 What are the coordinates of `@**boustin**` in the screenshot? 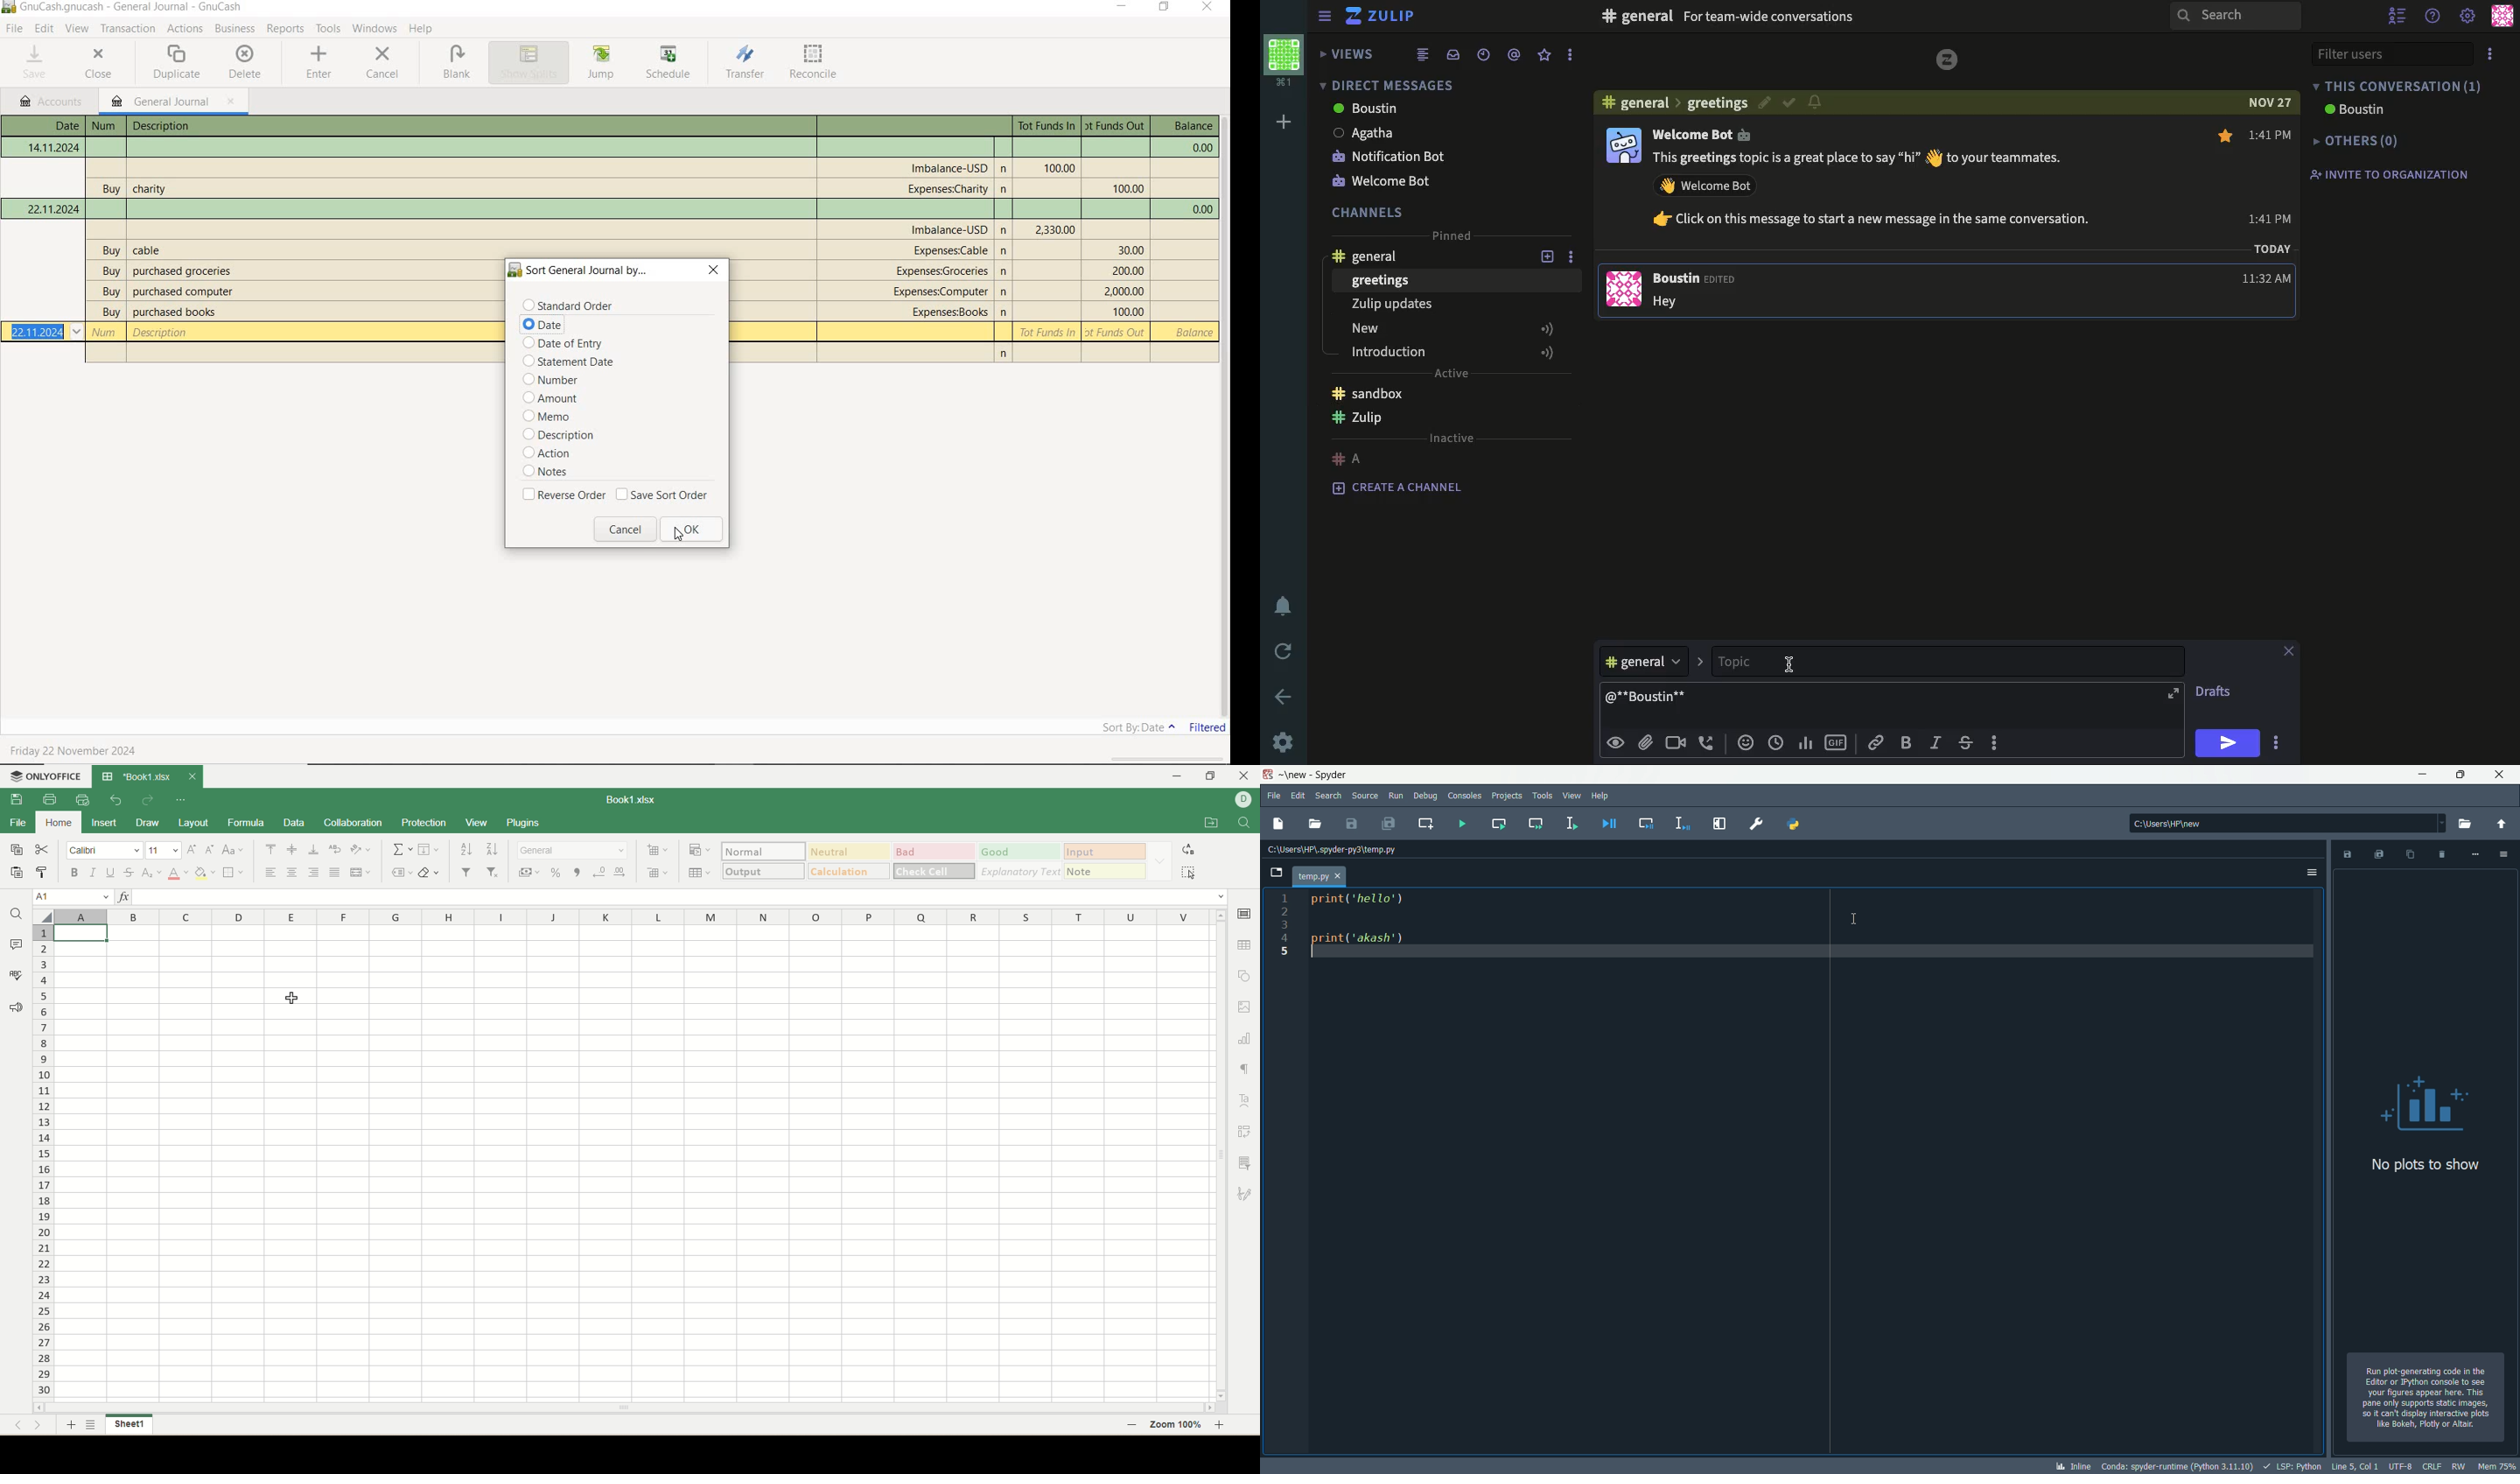 It's located at (1648, 696).